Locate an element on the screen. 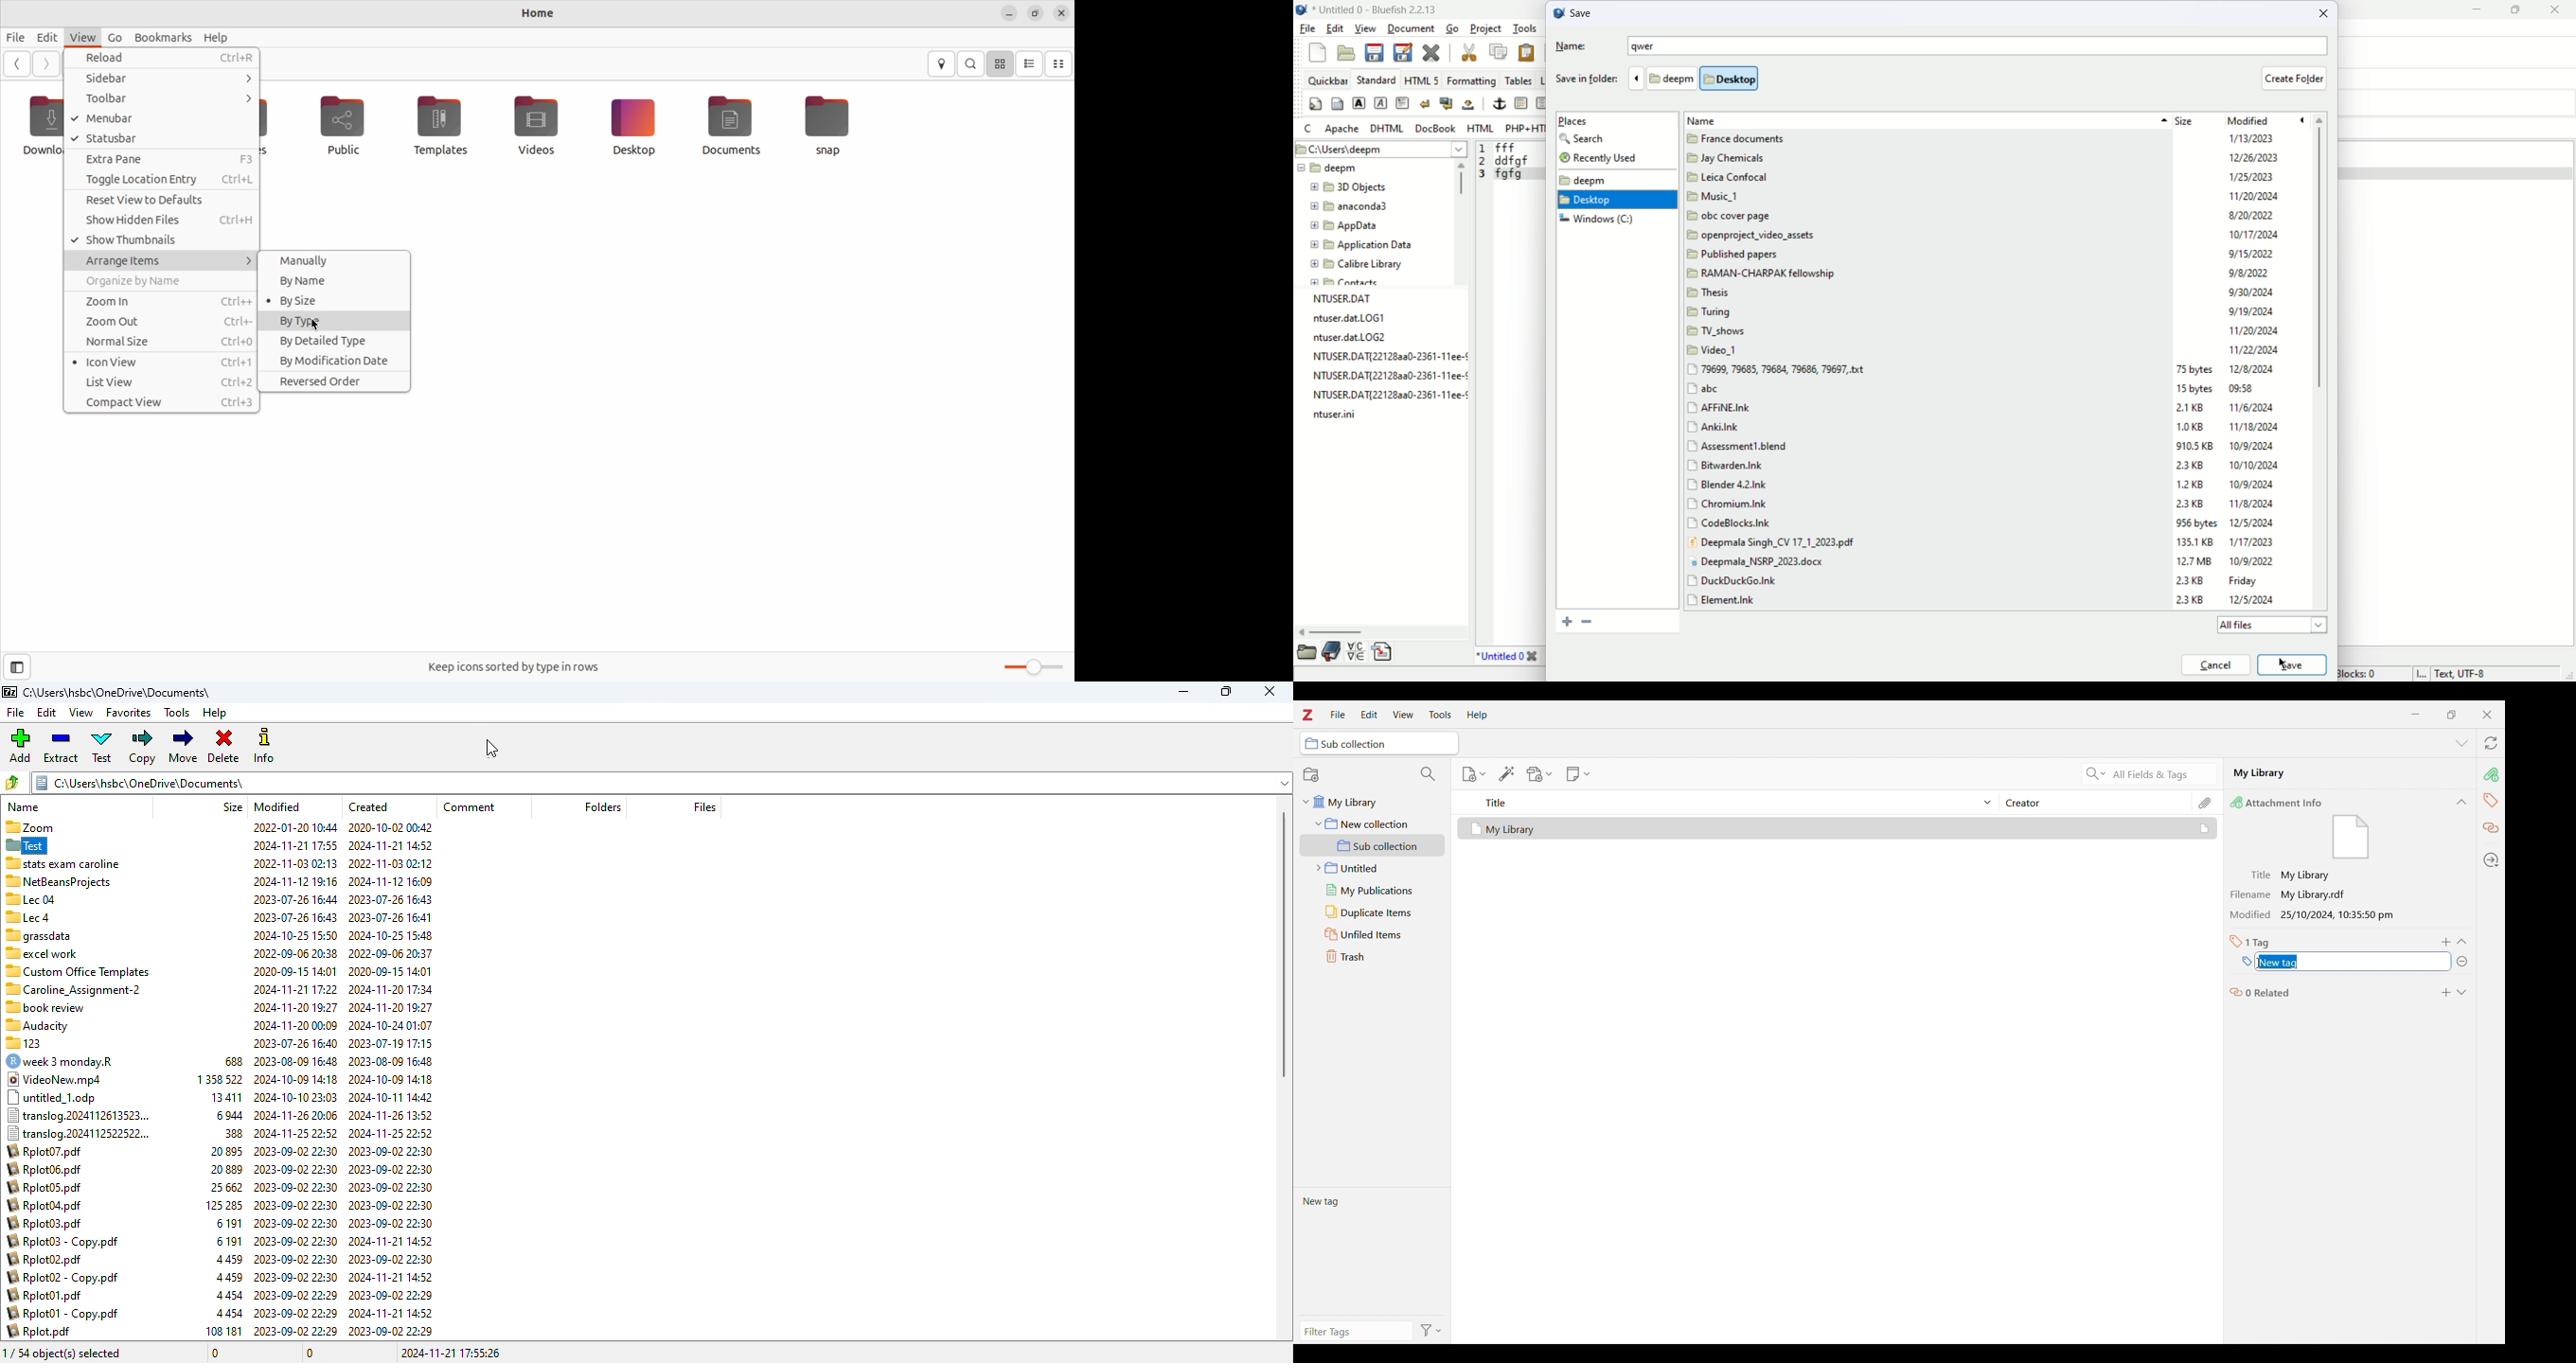 This screenshot has height=1372, width=2576. Rplot04.pdf is located at coordinates (44, 1205).